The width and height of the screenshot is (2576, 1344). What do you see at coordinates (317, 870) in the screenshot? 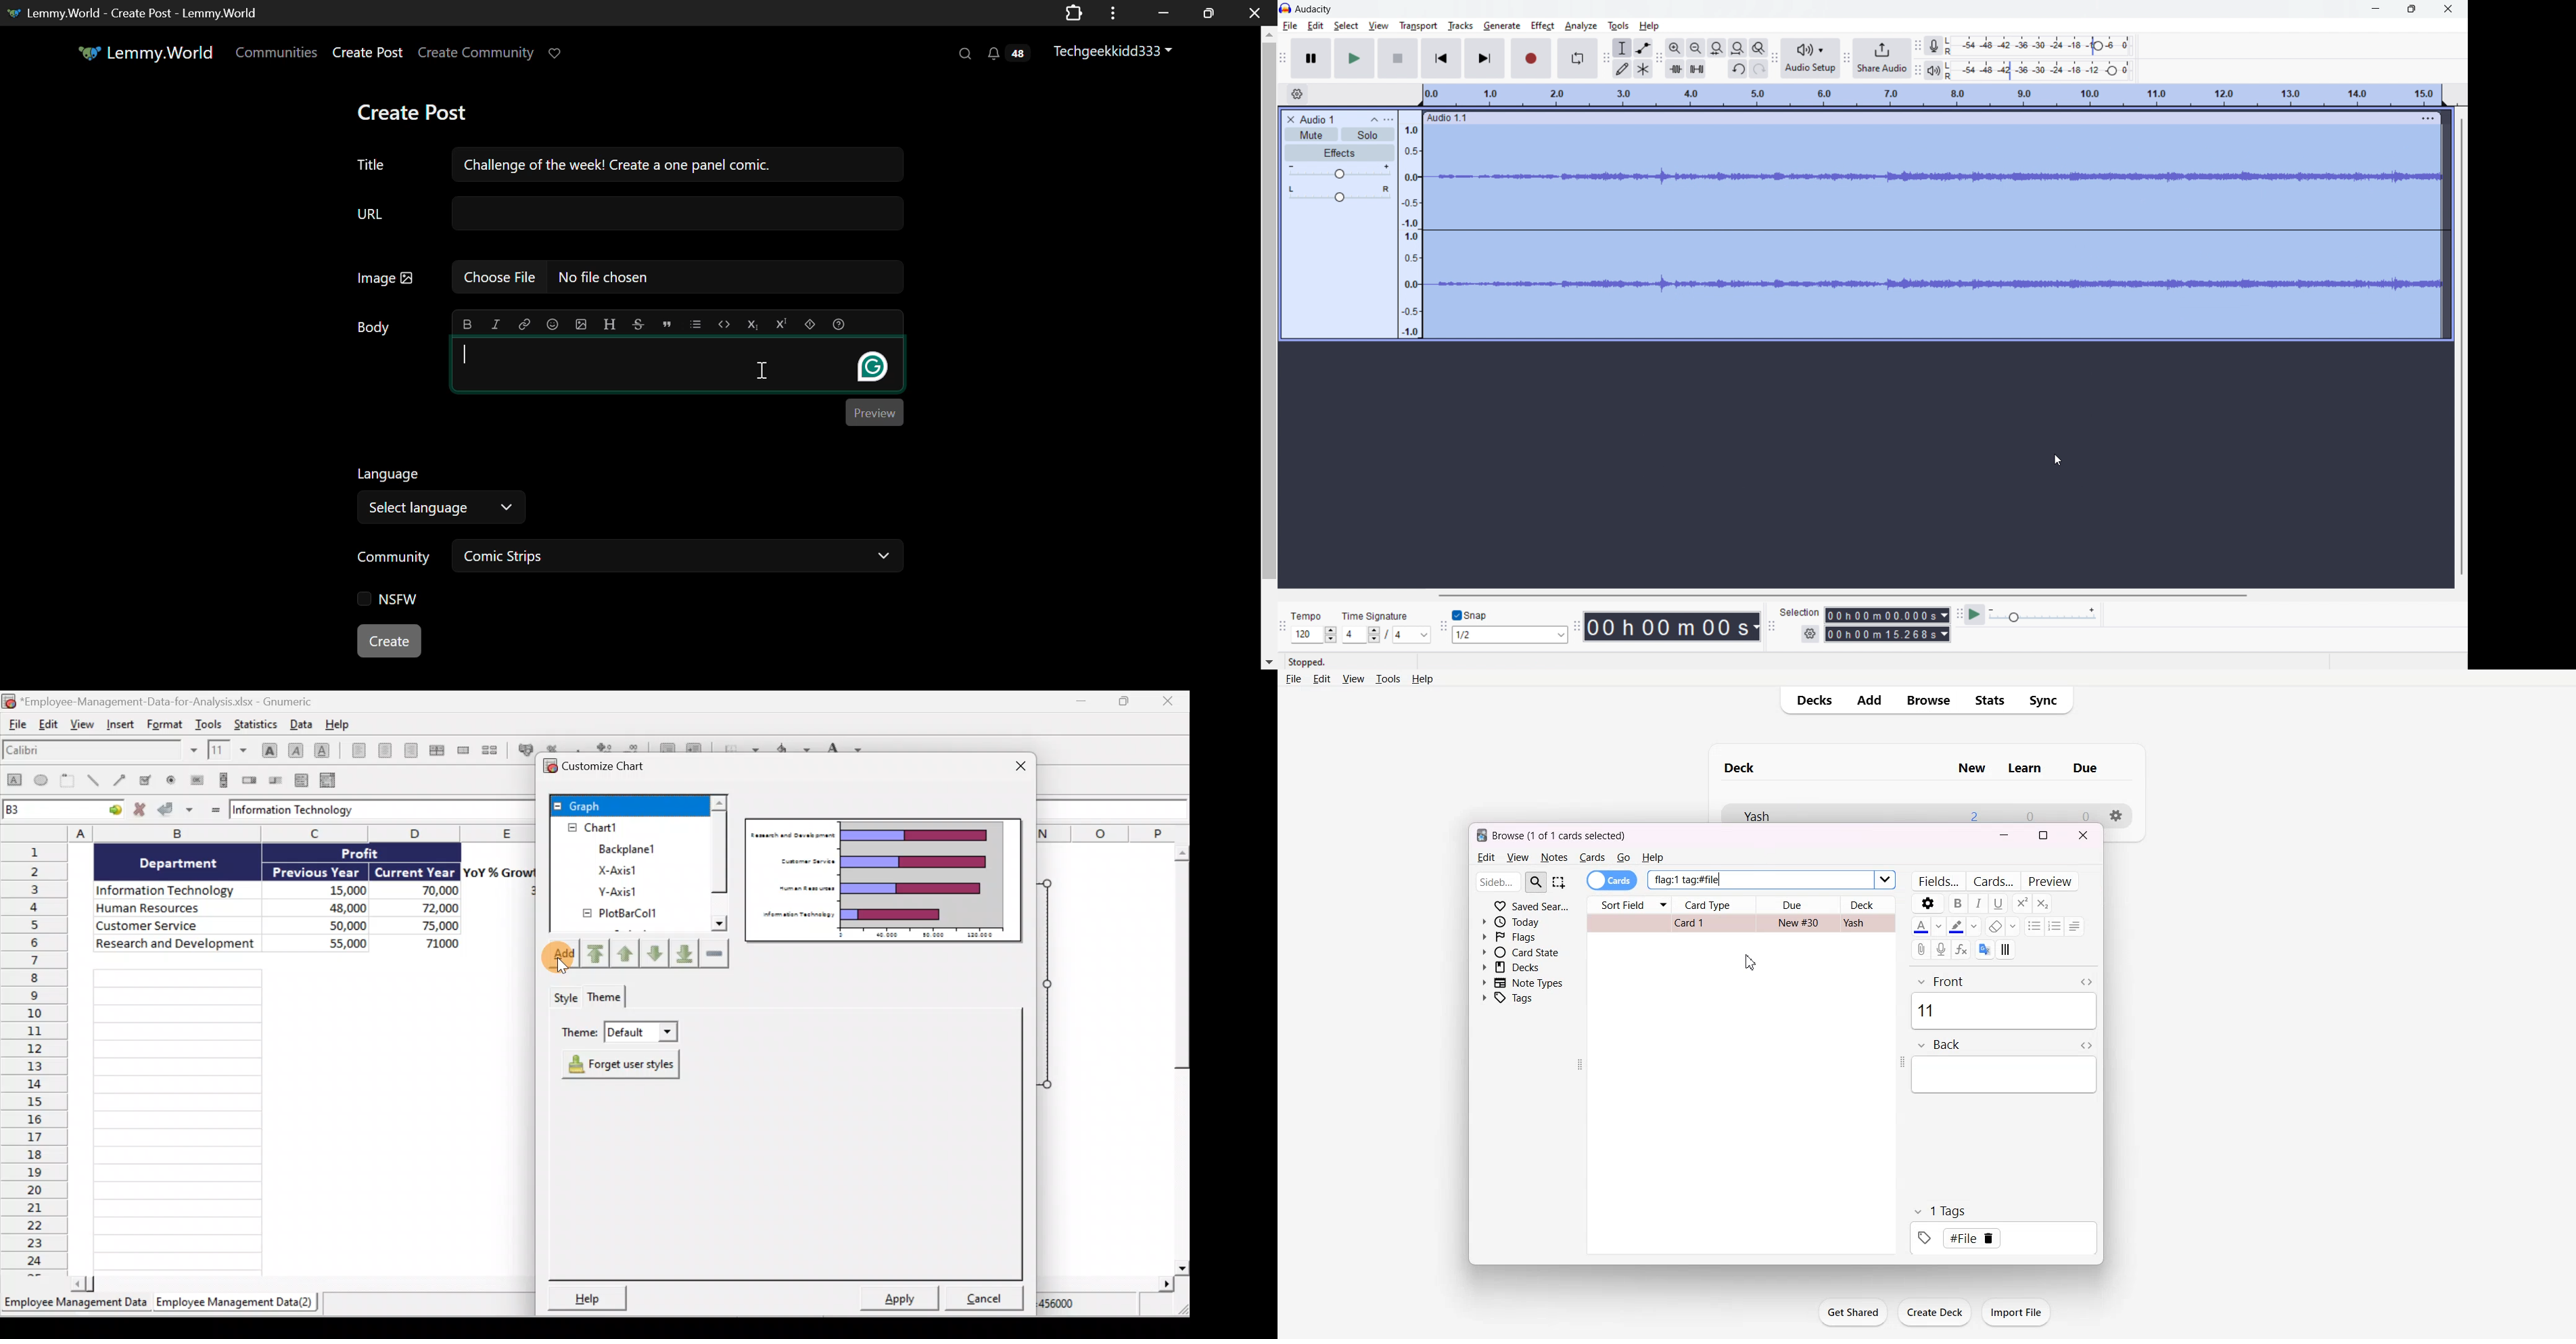
I see `Previous Year` at bounding box center [317, 870].